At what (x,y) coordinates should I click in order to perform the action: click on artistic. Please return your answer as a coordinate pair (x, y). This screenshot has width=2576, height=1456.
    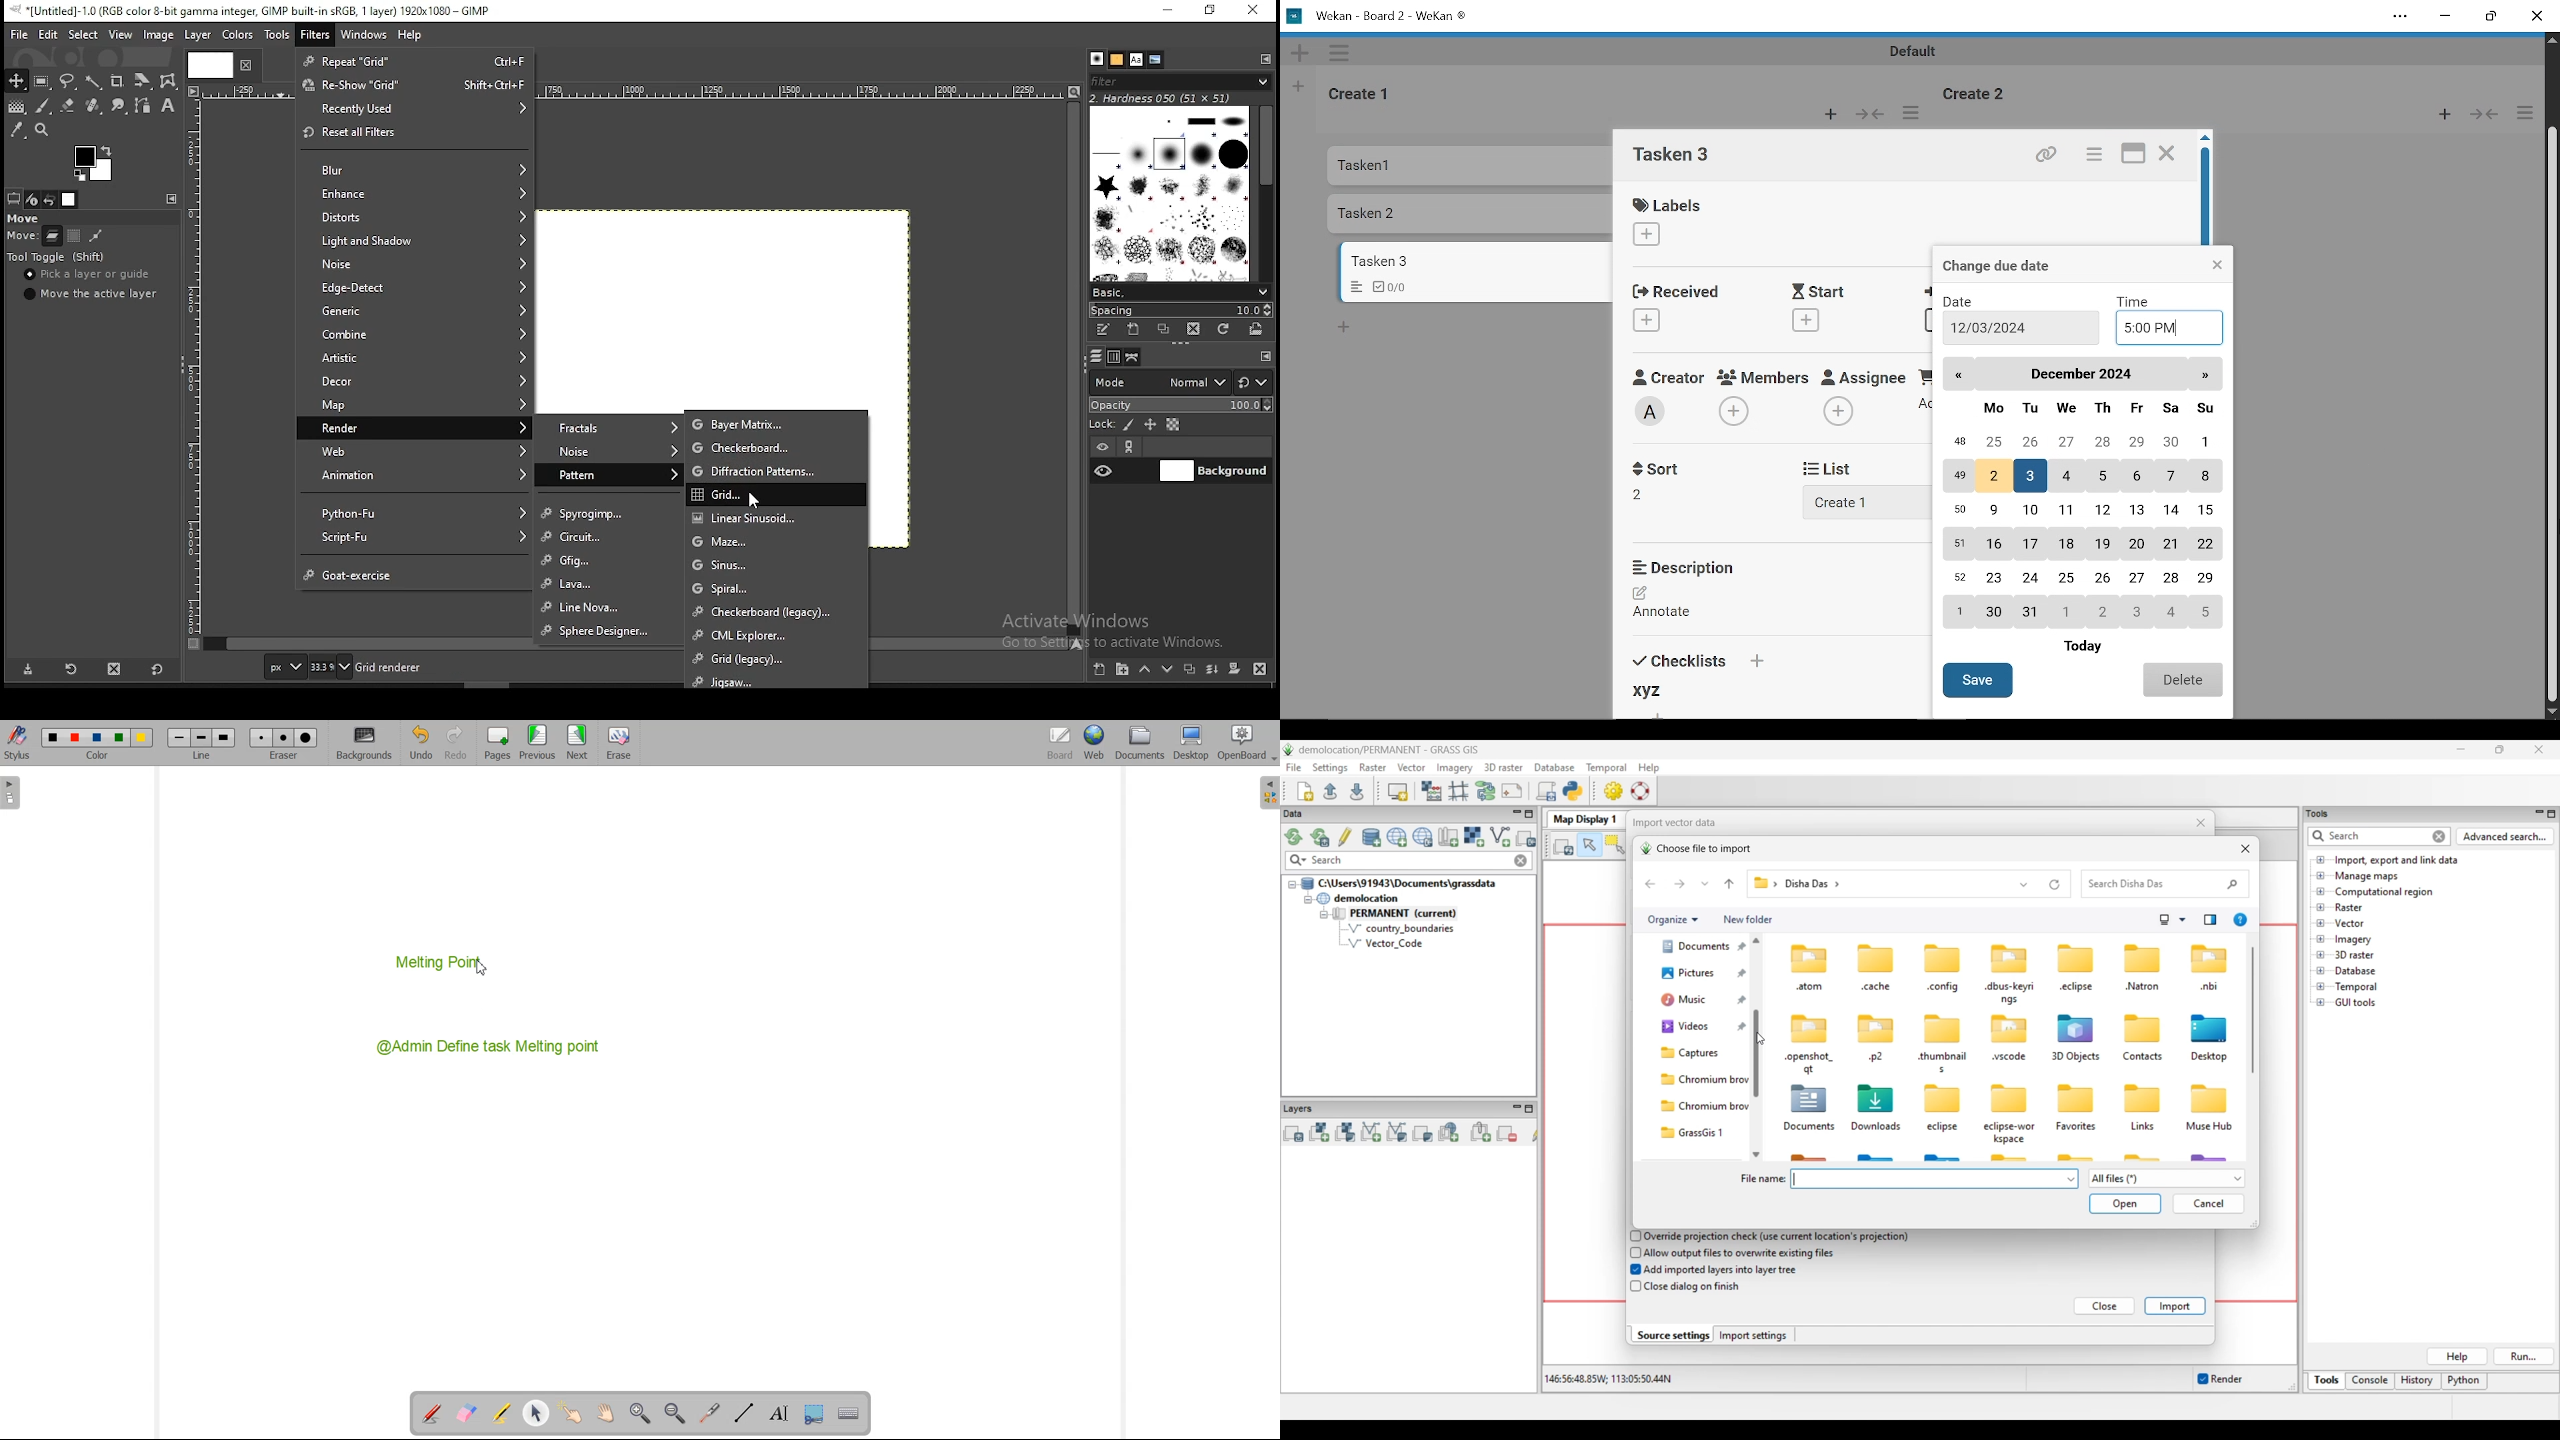
    Looking at the image, I should click on (411, 355).